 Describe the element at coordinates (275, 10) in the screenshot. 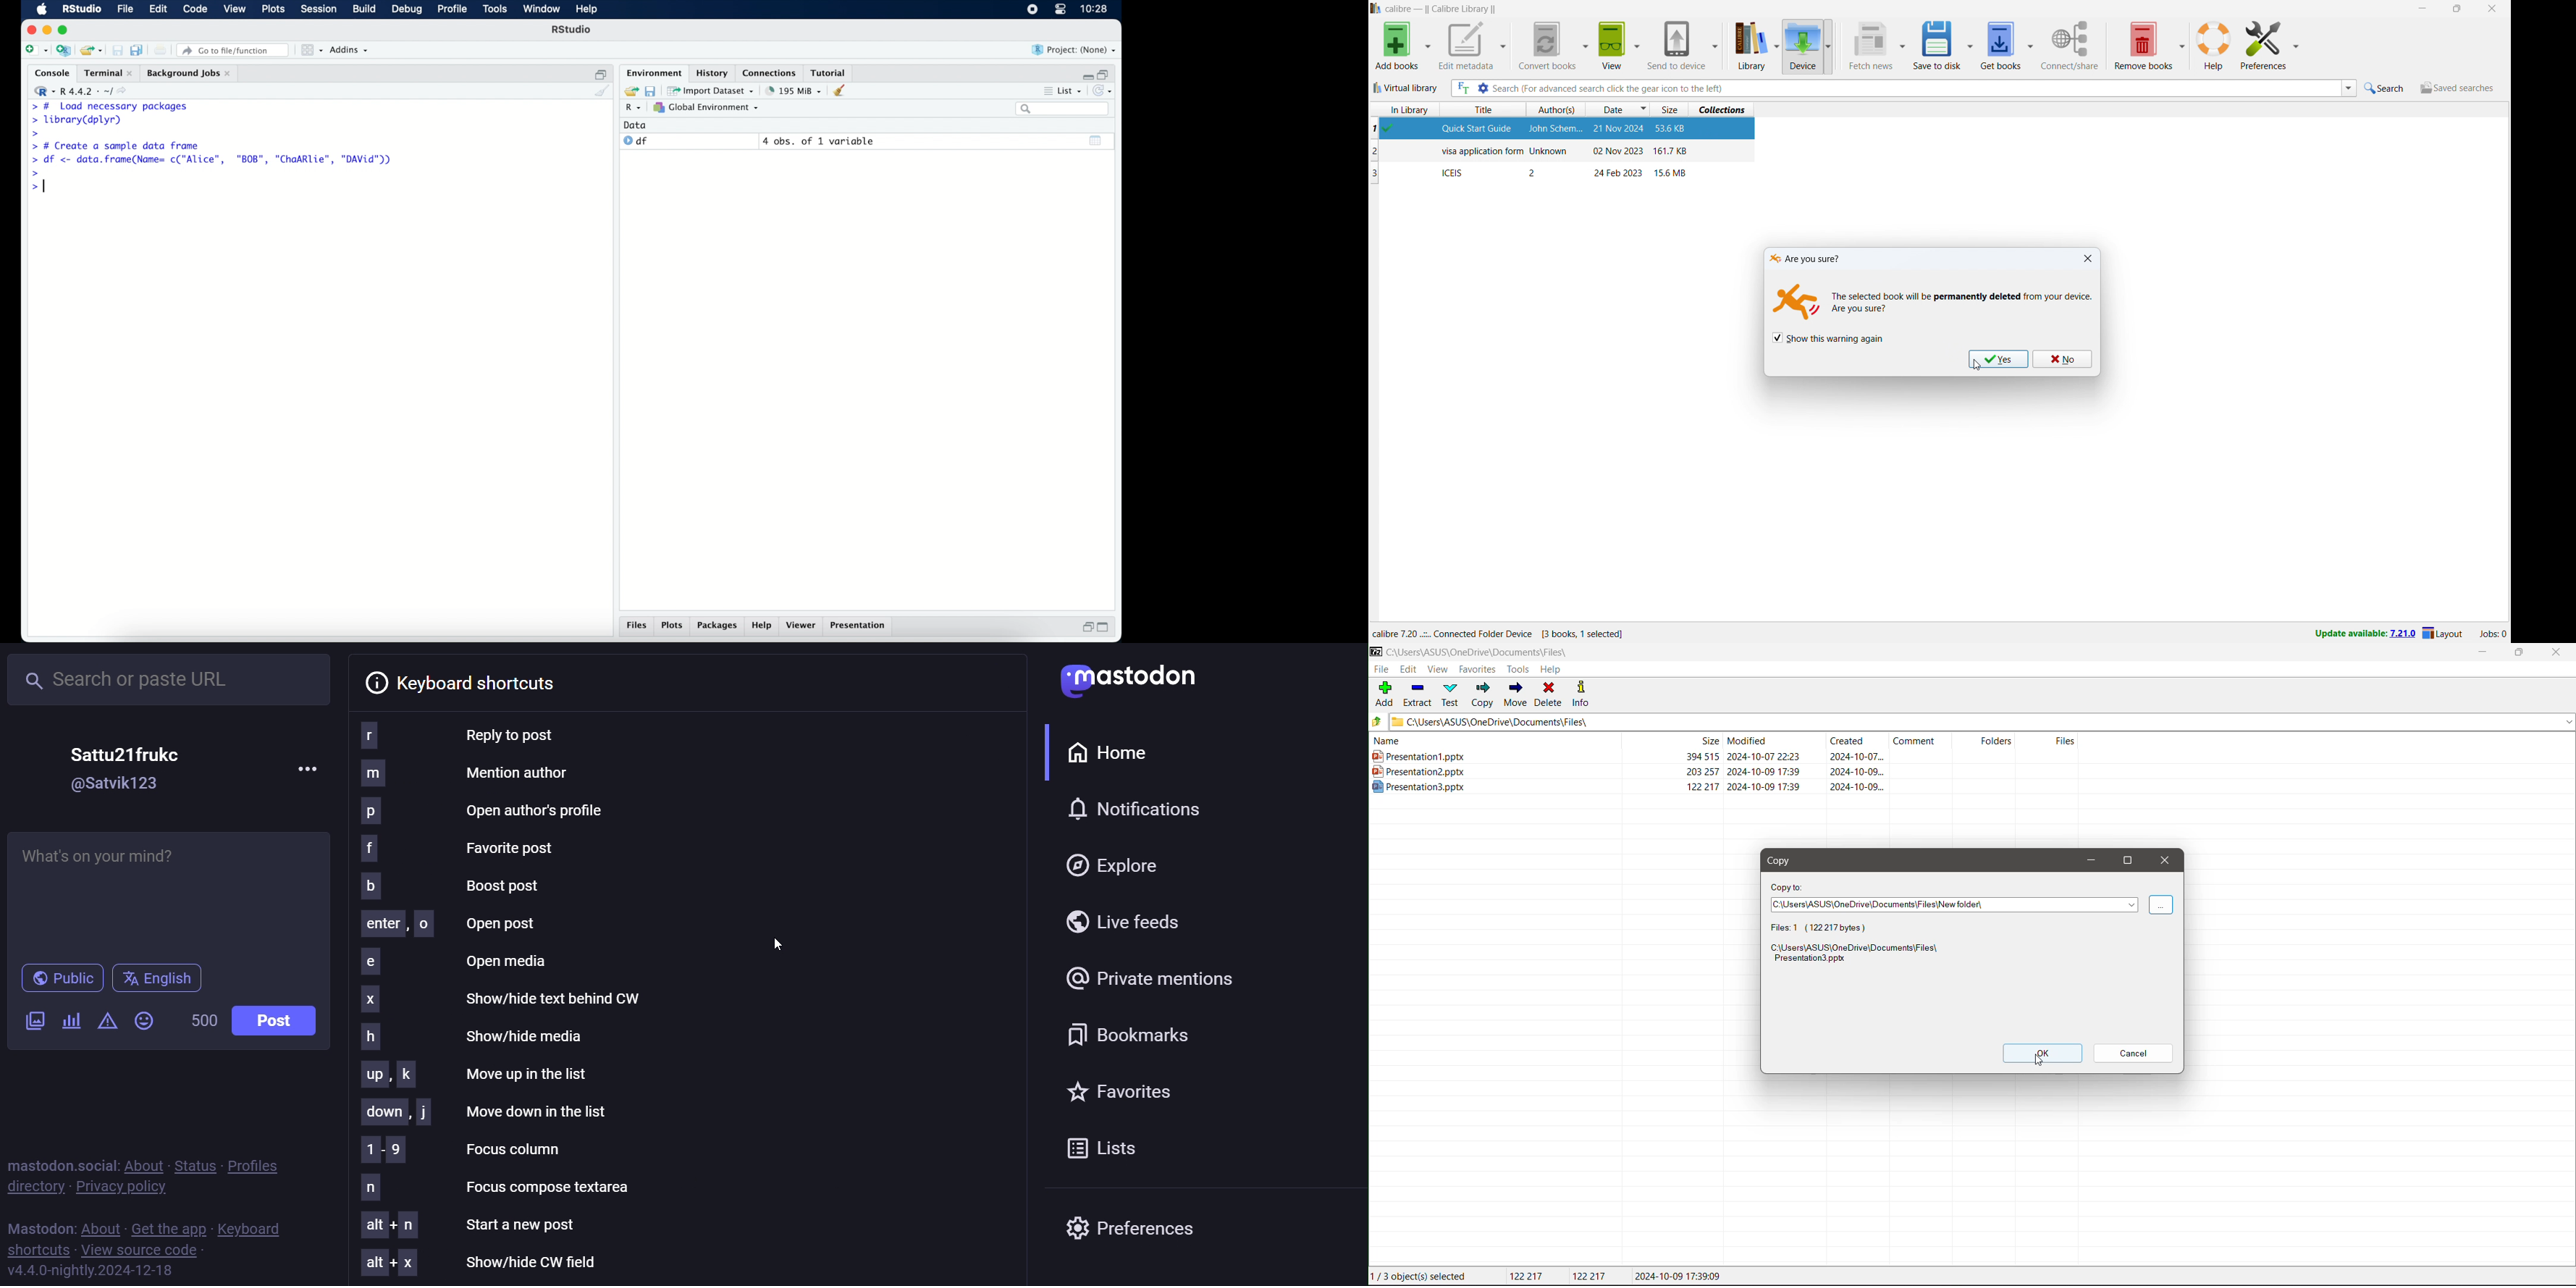

I see `plots` at that location.